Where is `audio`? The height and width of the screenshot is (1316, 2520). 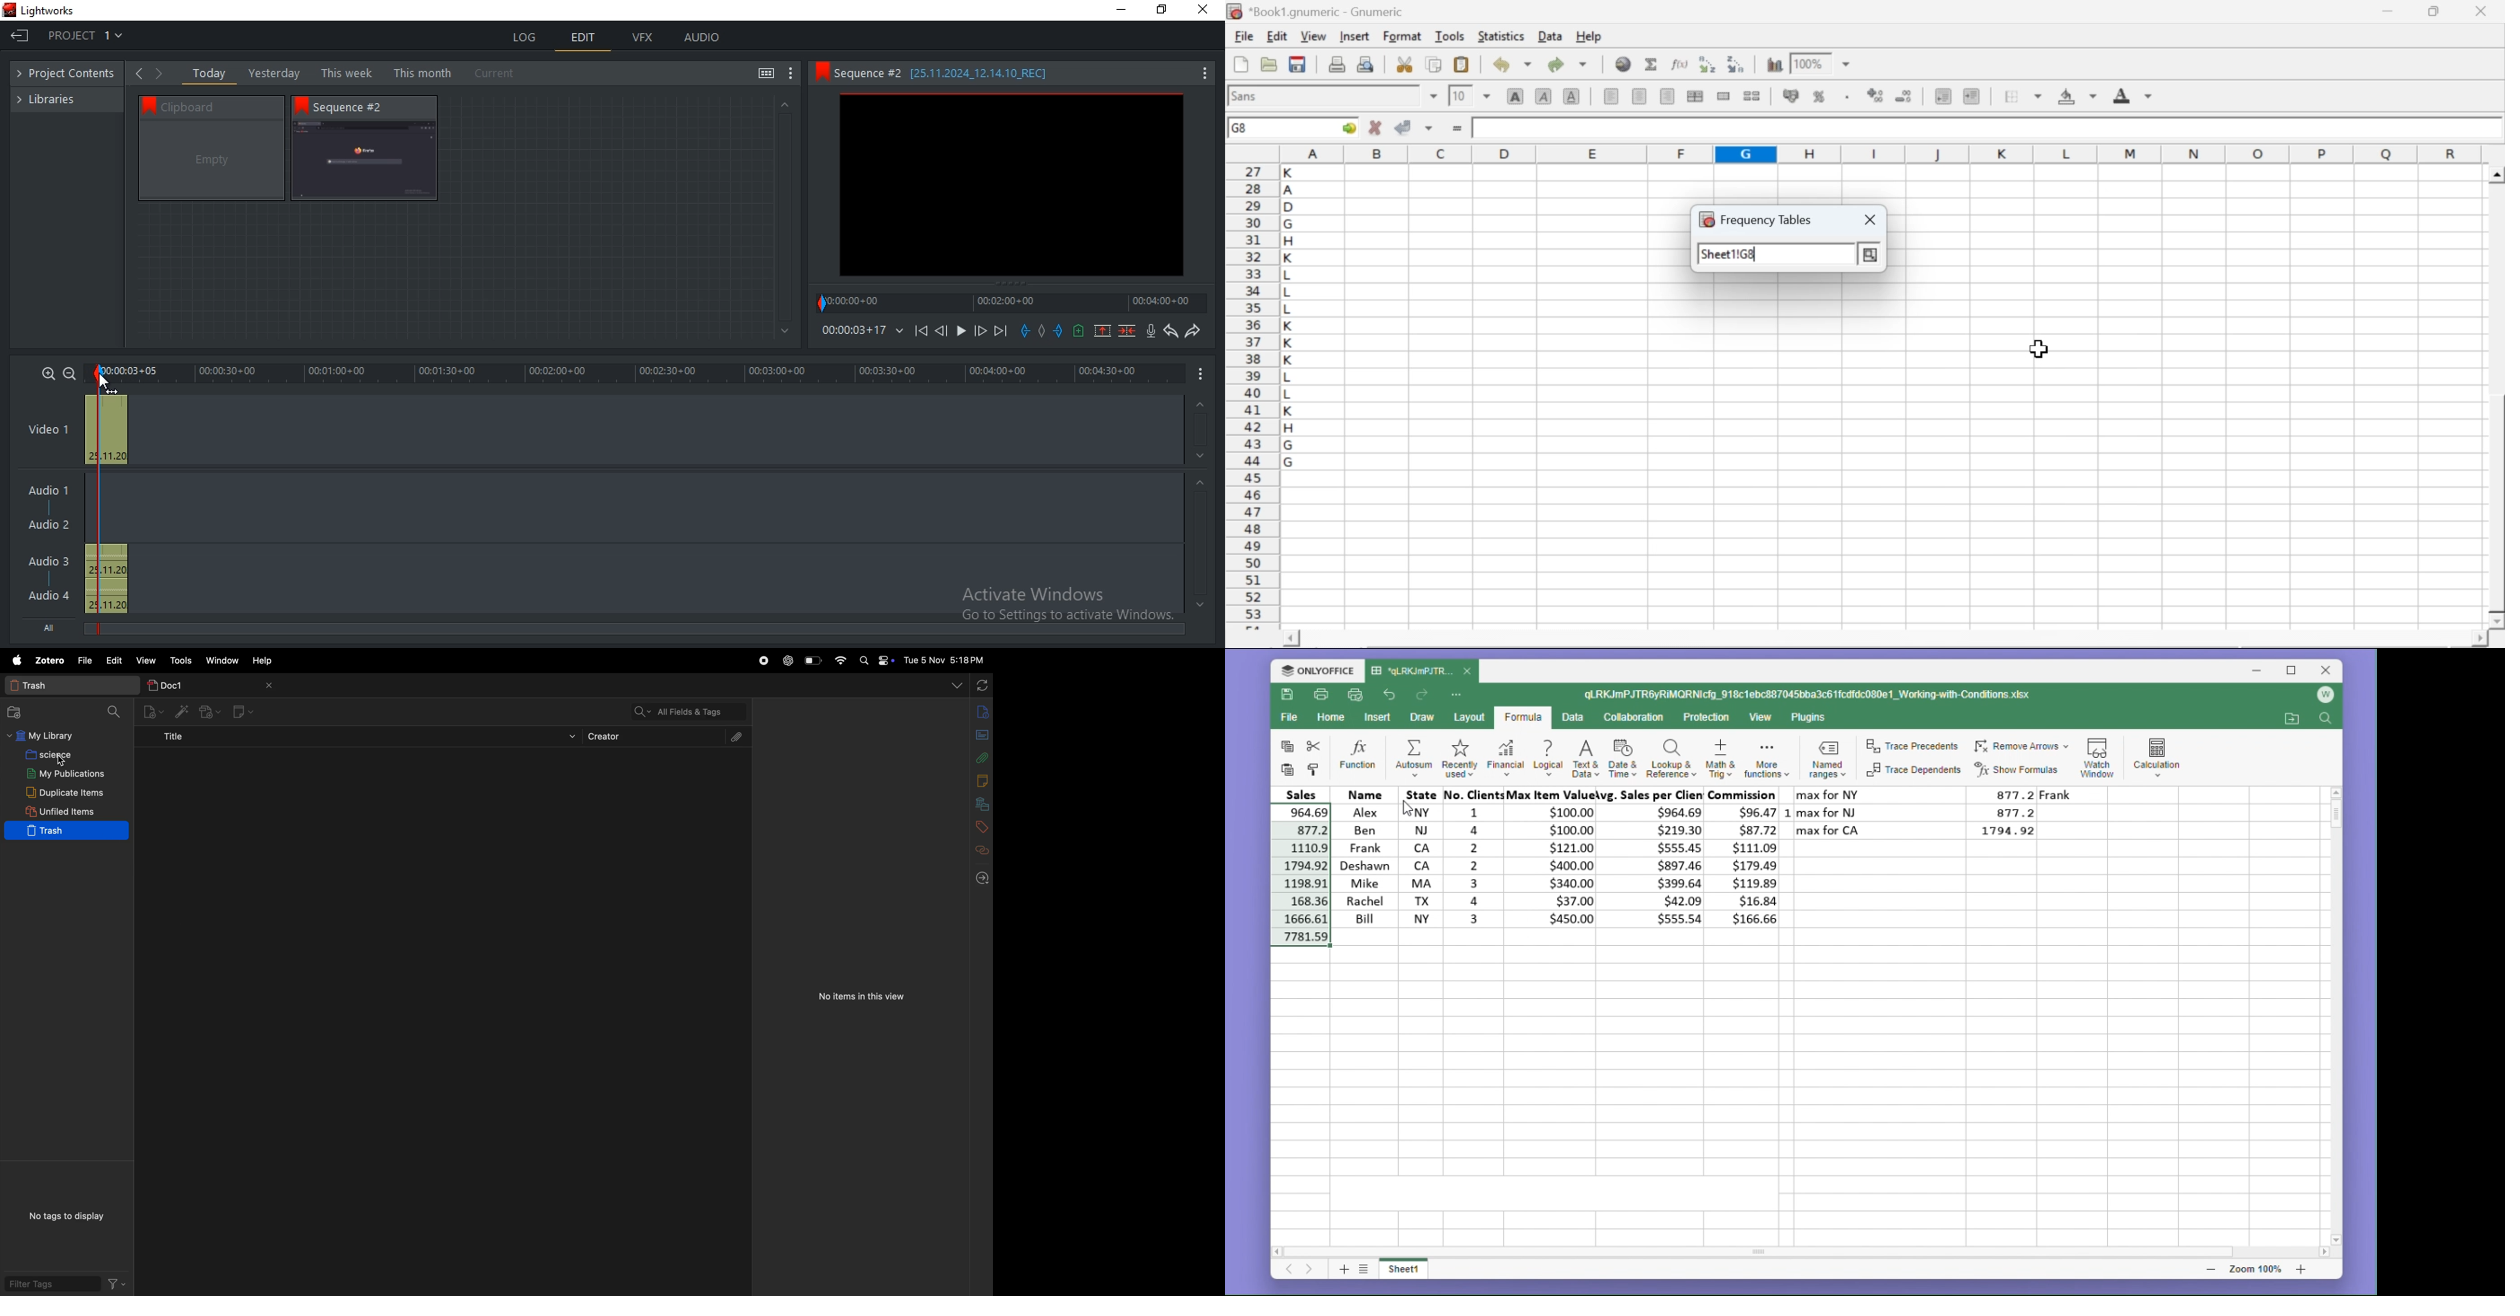 audio is located at coordinates (702, 37).